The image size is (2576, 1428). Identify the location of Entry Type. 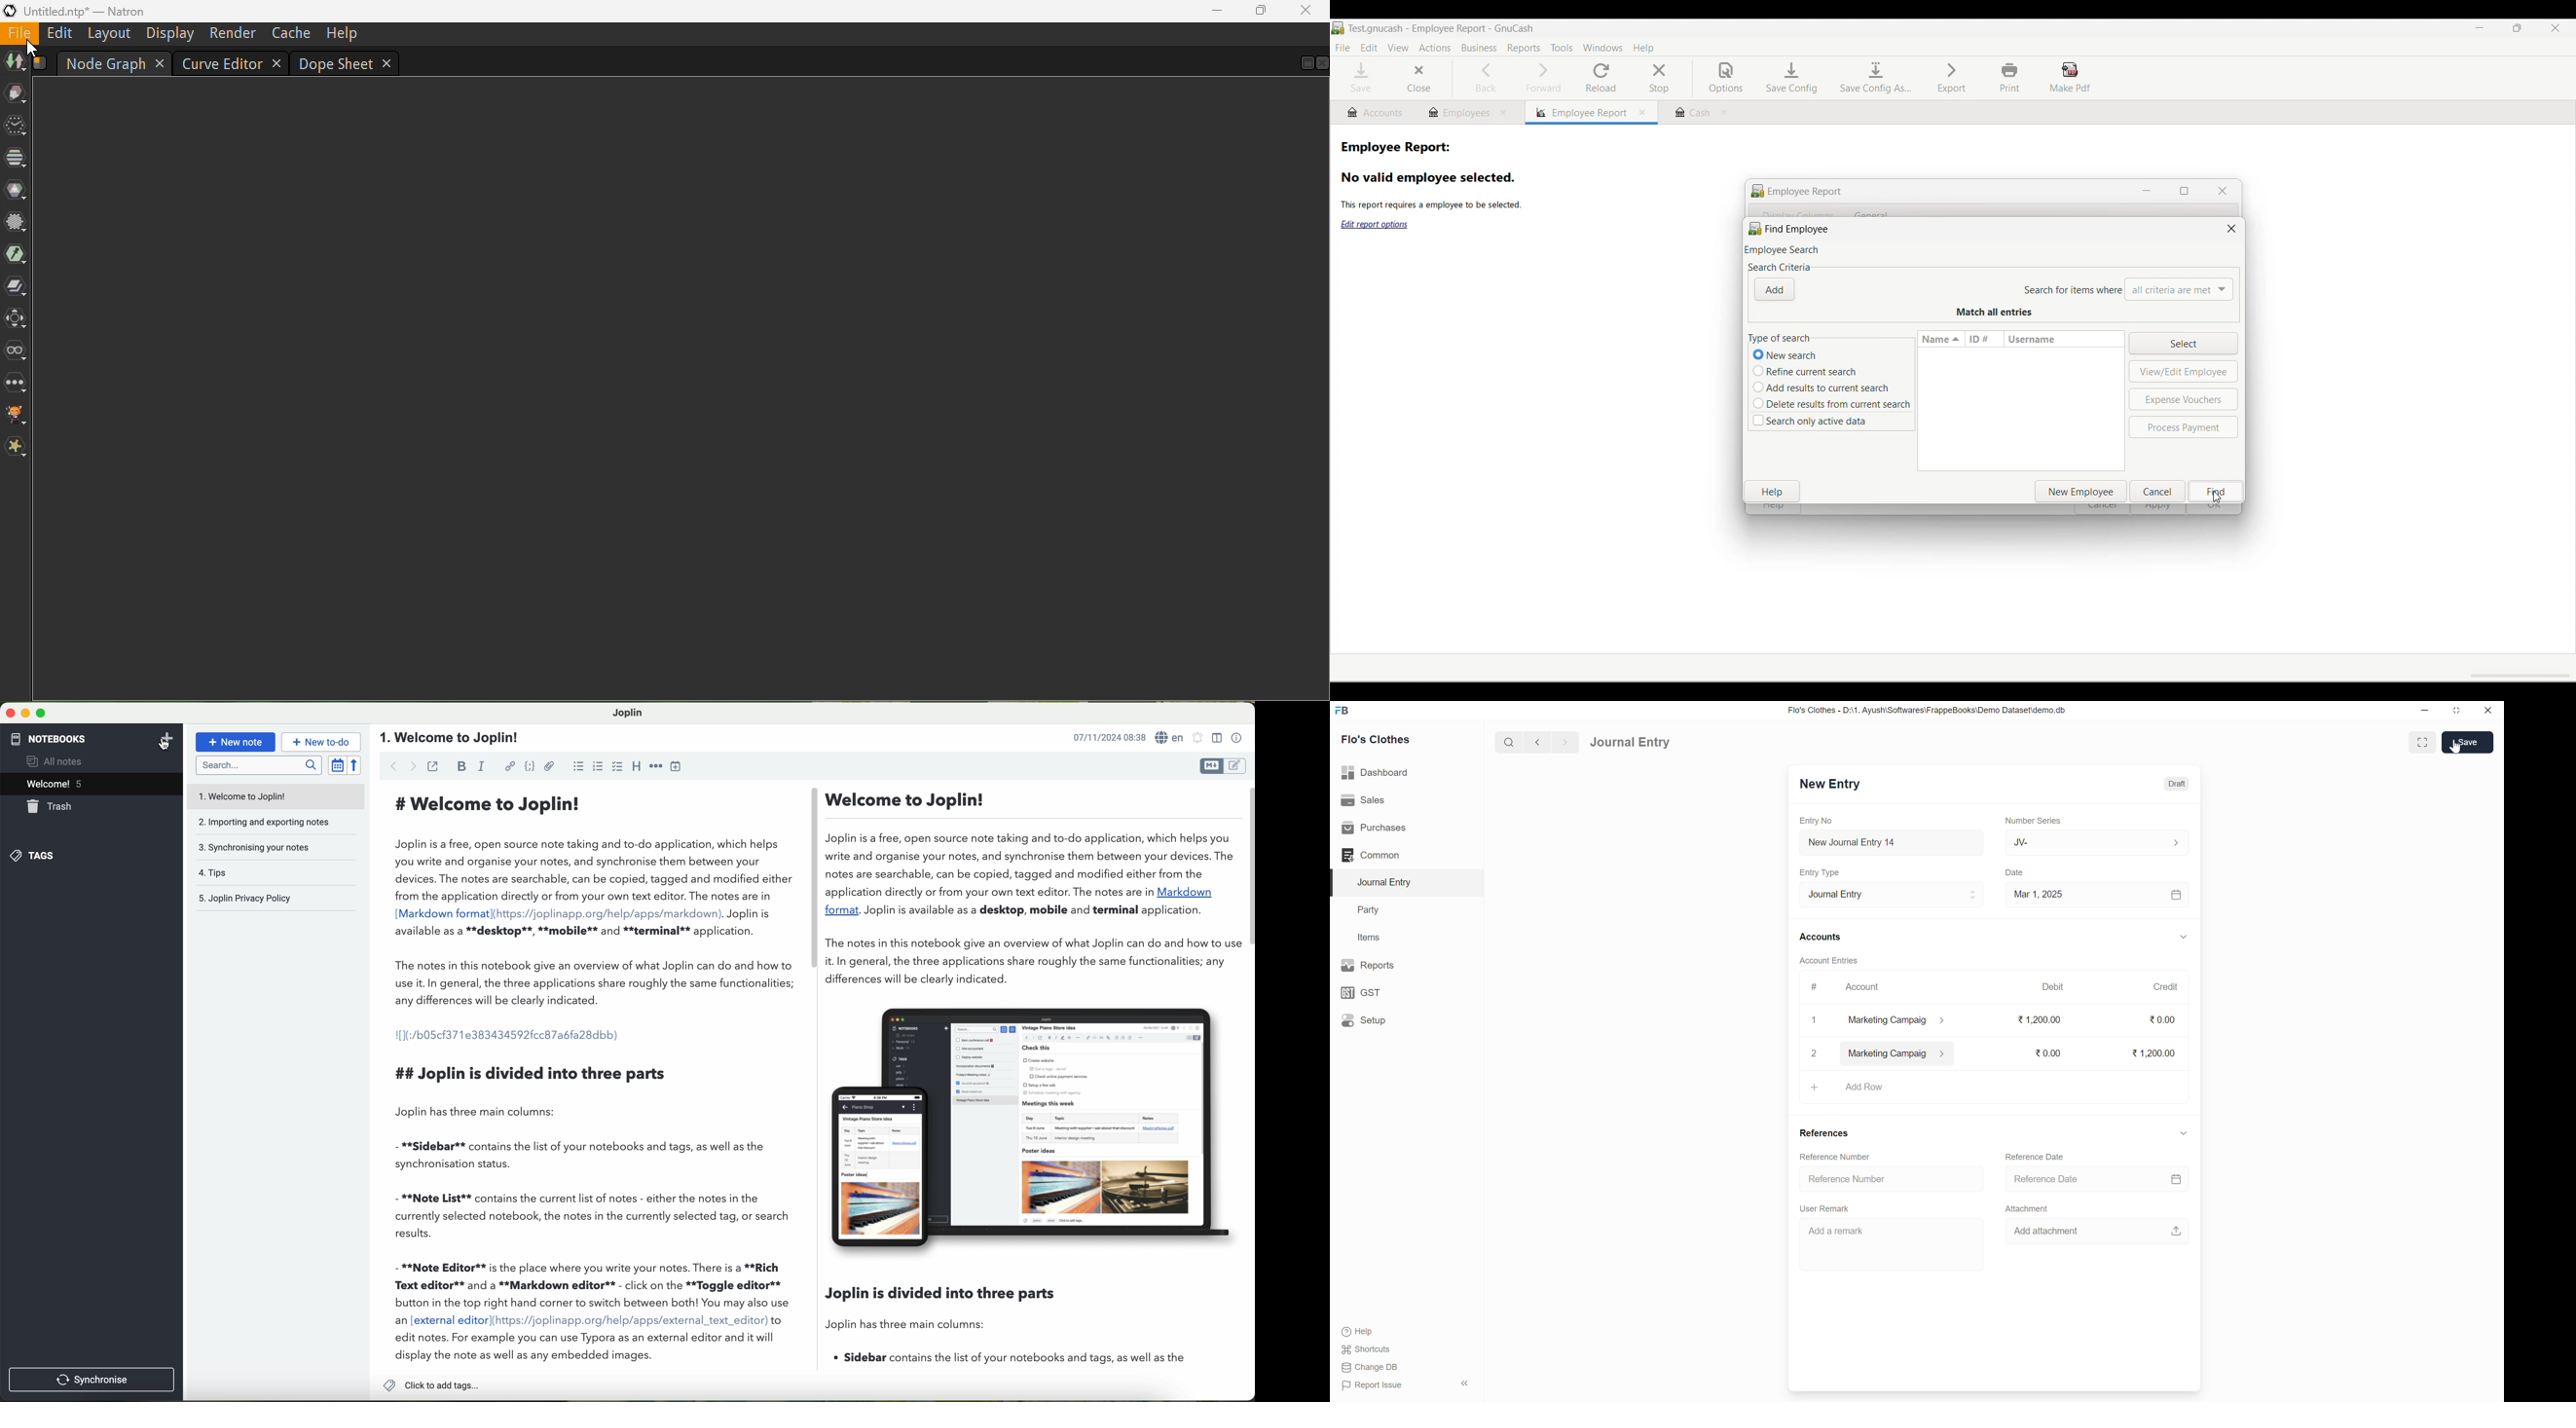
(1823, 872).